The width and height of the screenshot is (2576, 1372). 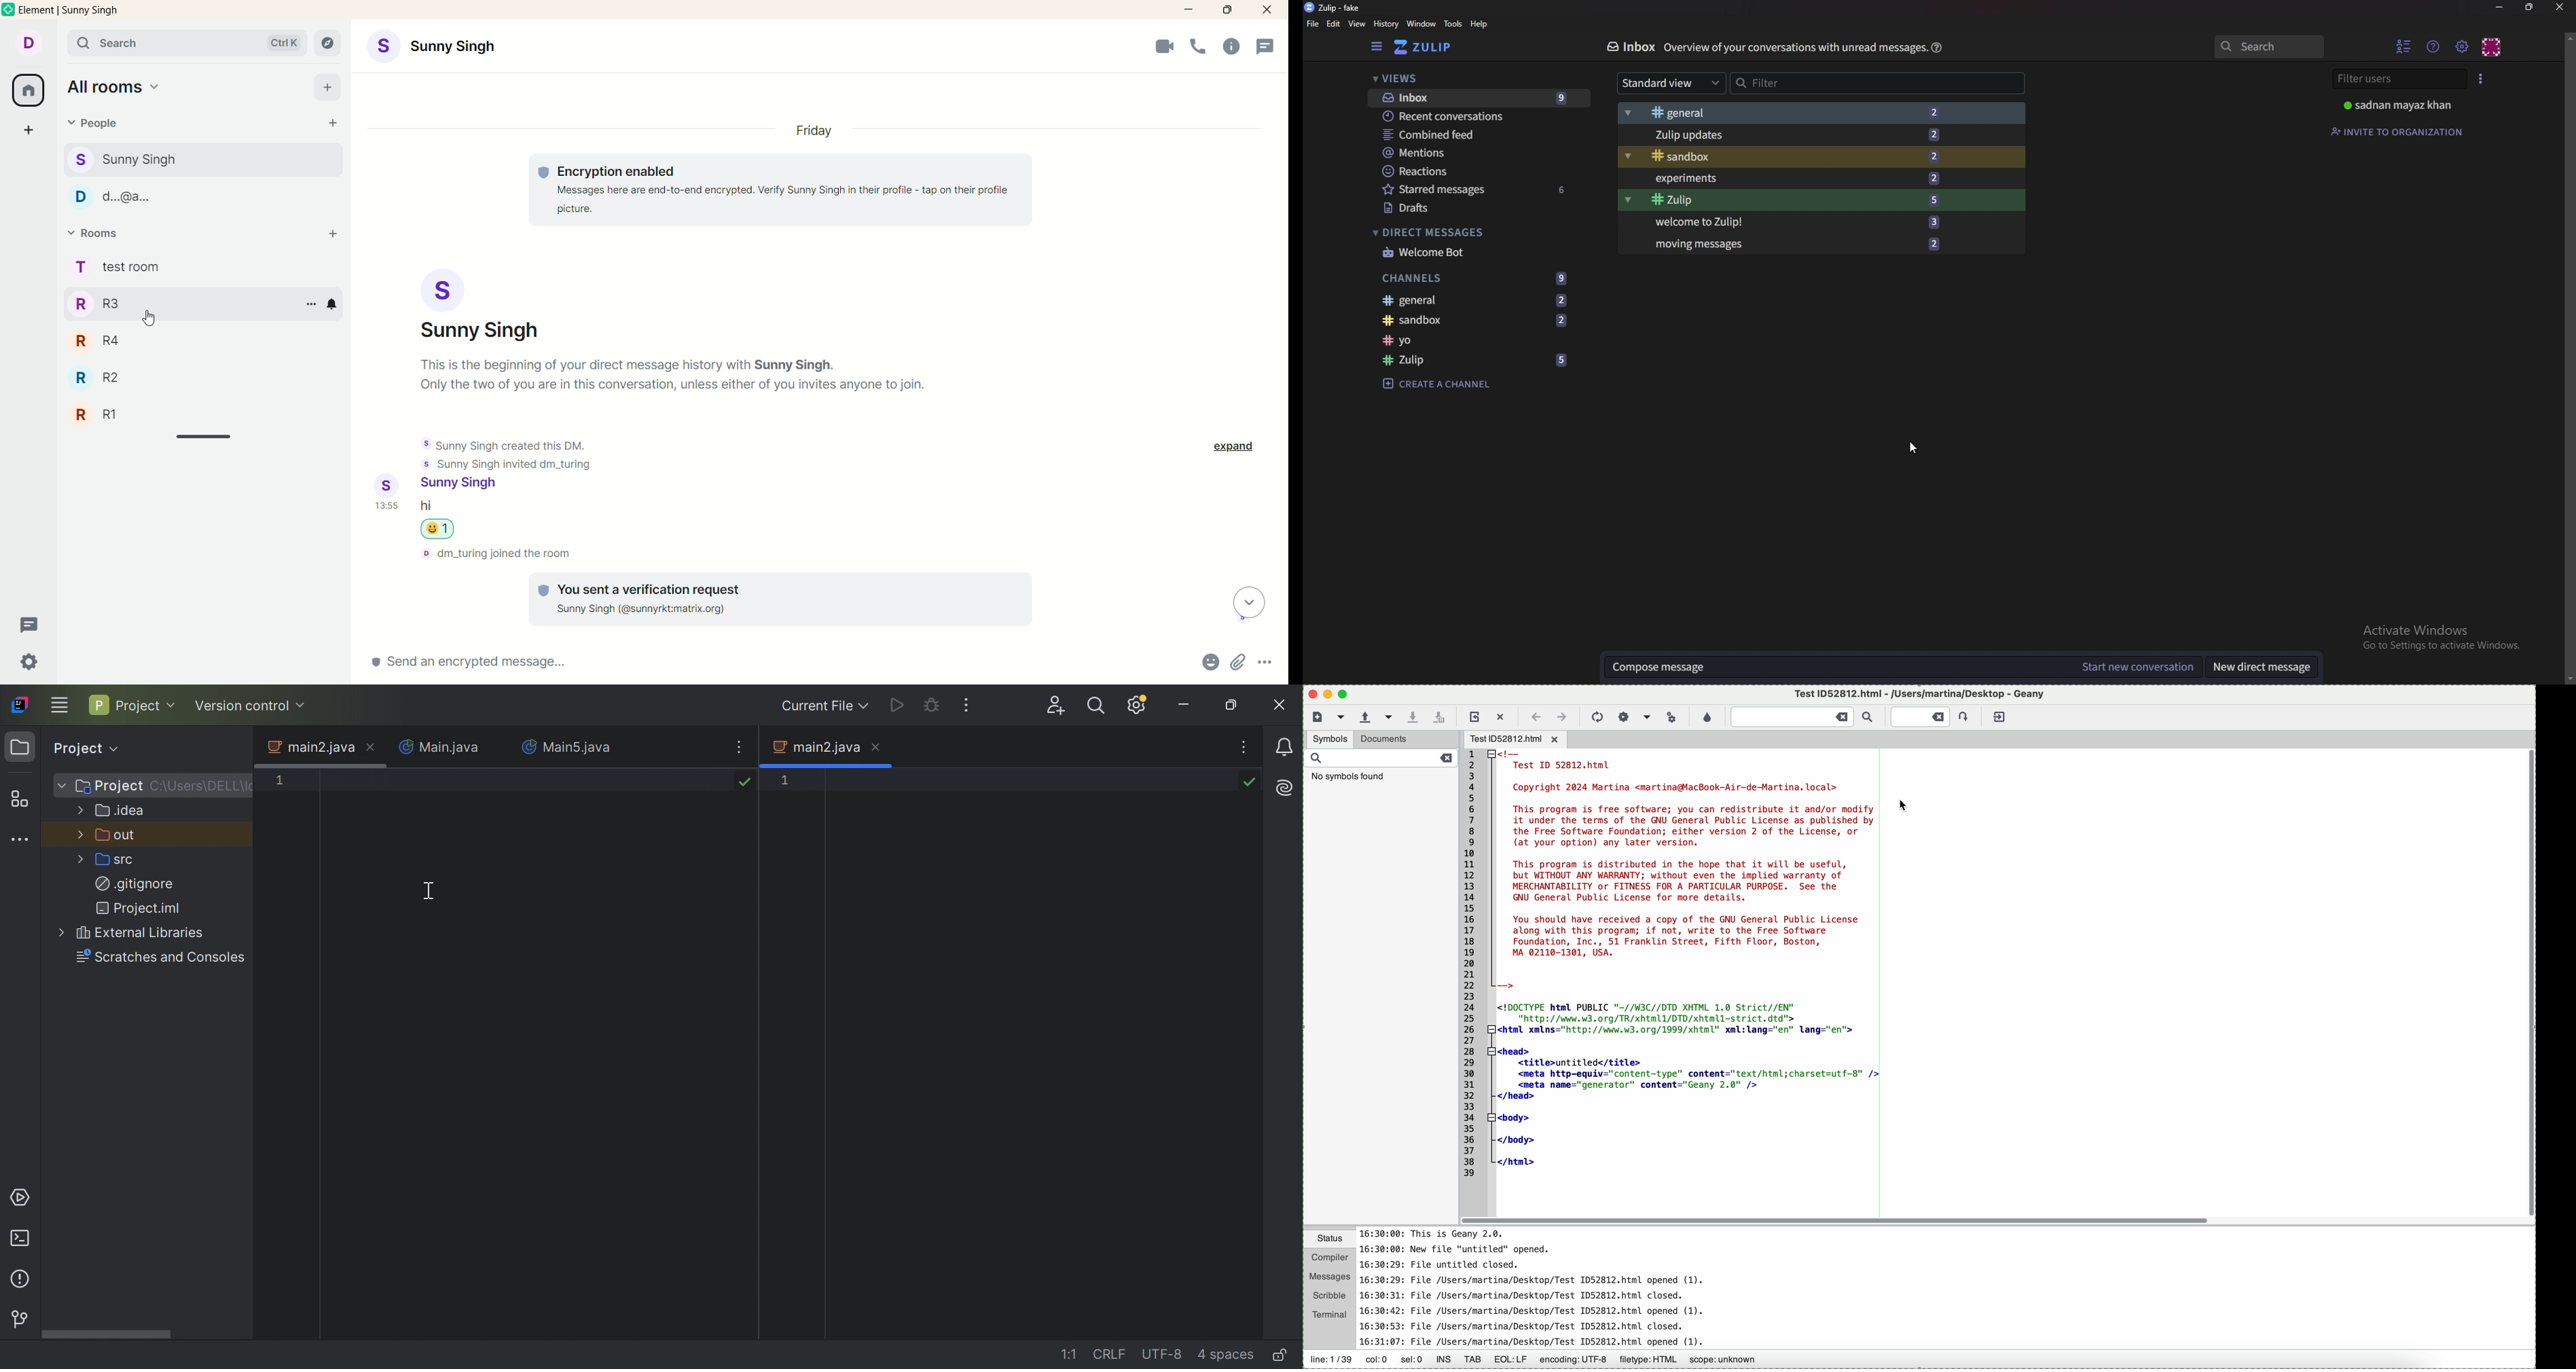 I want to click on CRLF, so click(x=1113, y=1353).